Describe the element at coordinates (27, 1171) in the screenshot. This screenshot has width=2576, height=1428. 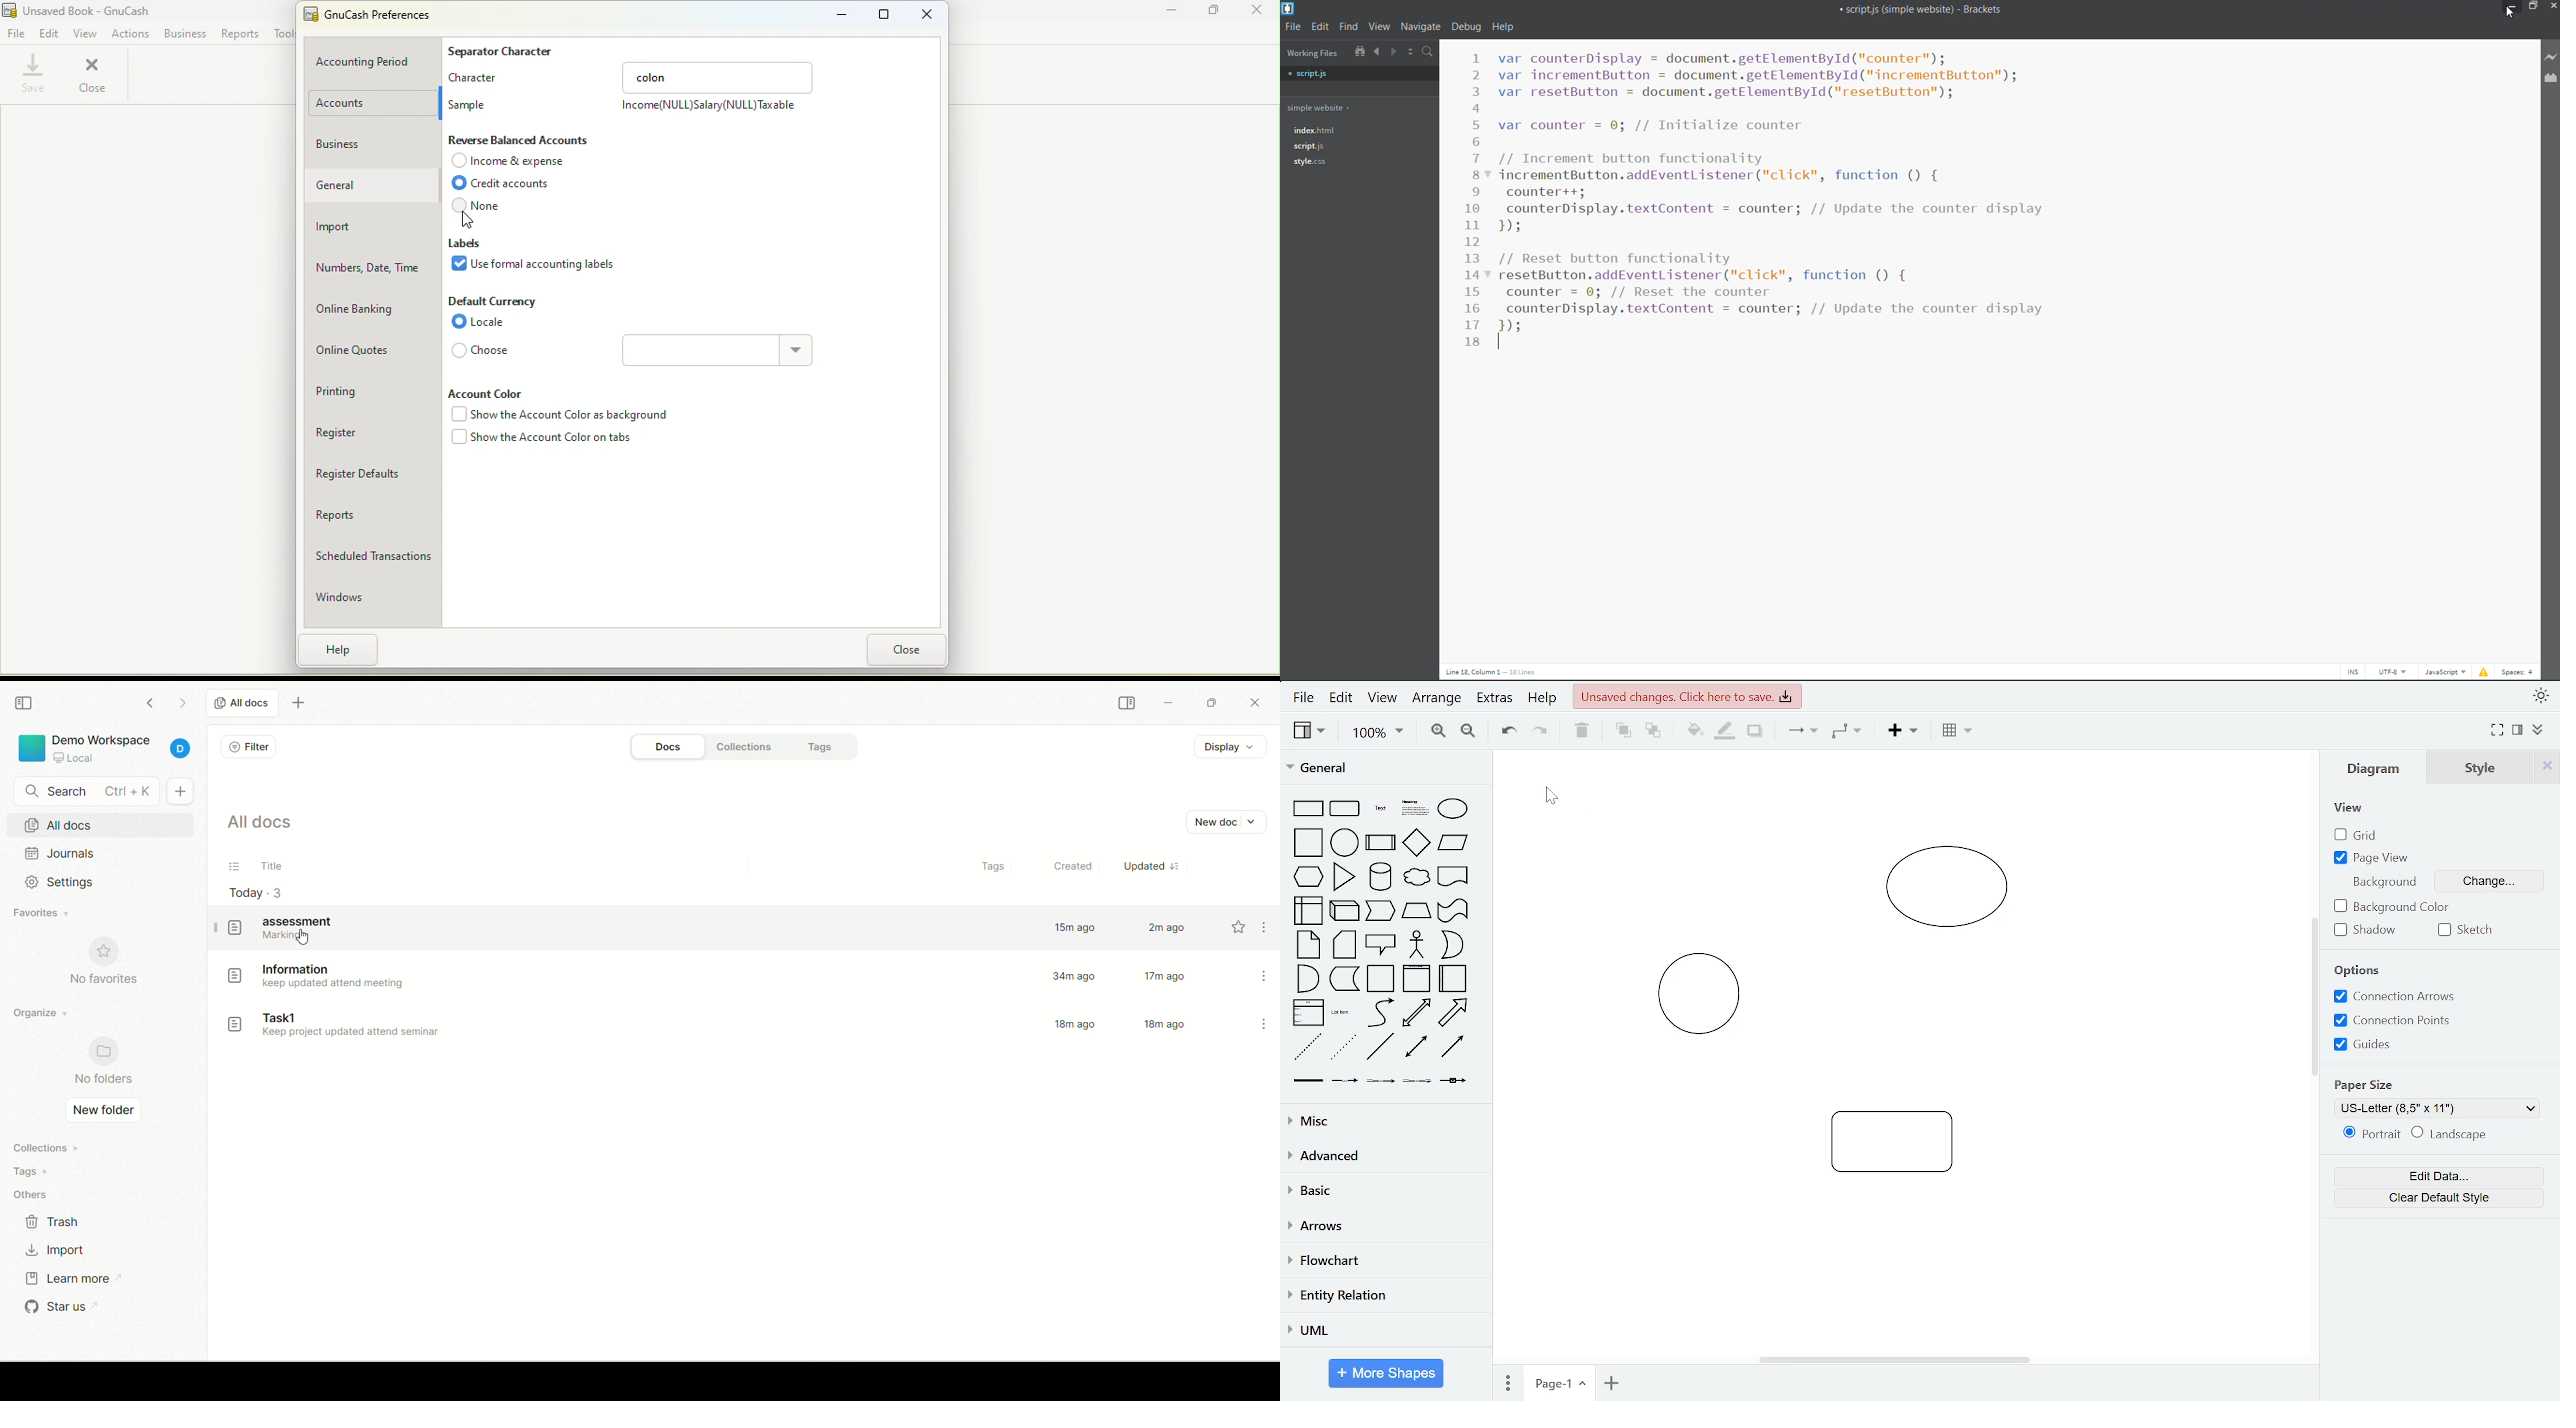
I see `tags` at that location.